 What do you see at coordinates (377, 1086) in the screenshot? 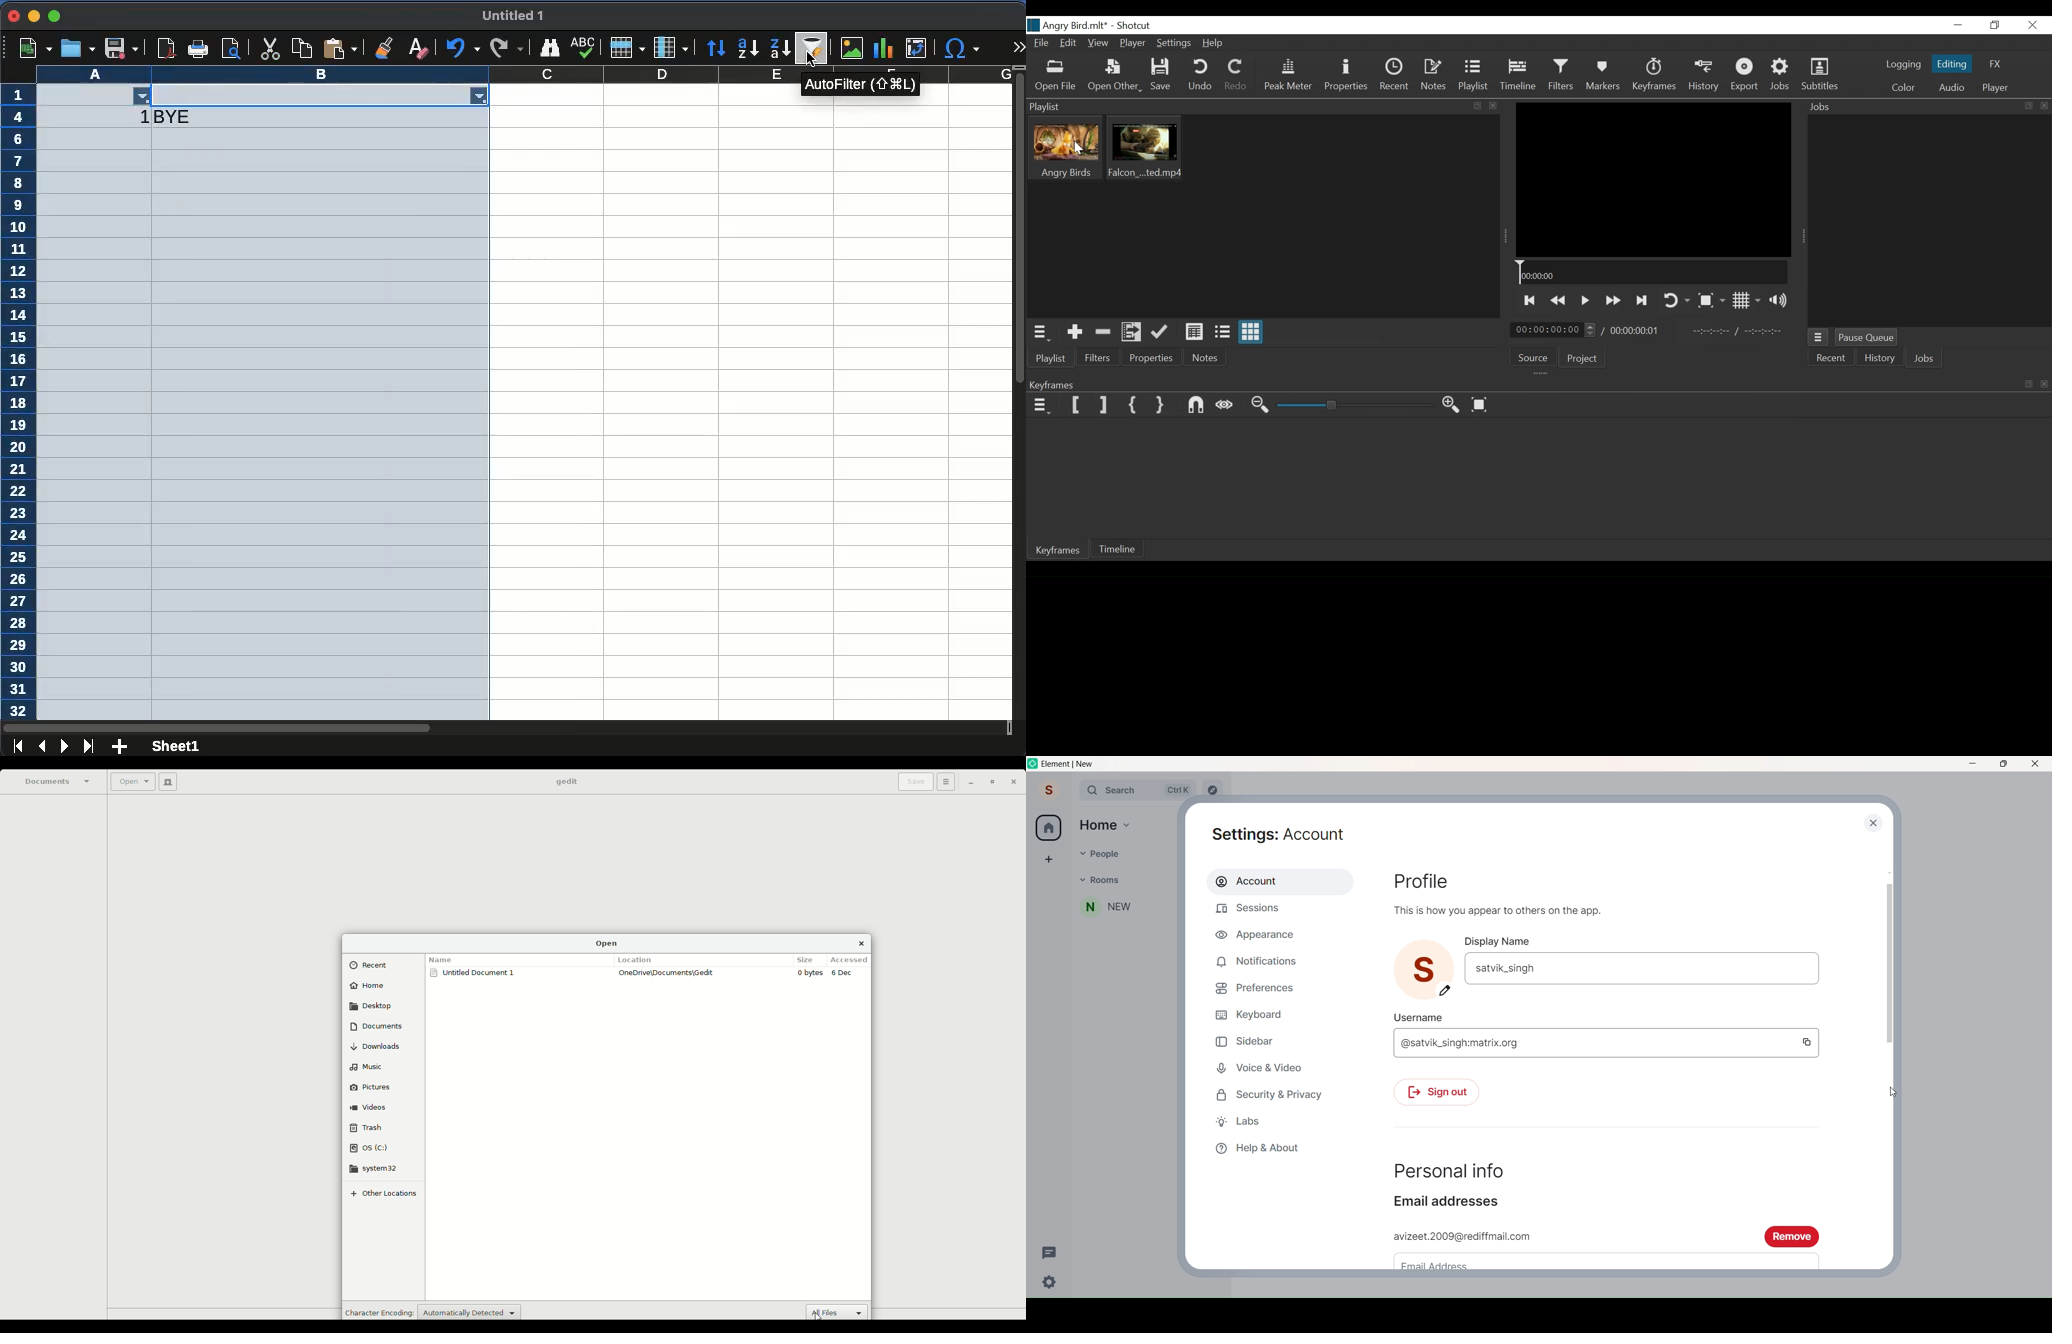
I see `Pictures` at bounding box center [377, 1086].